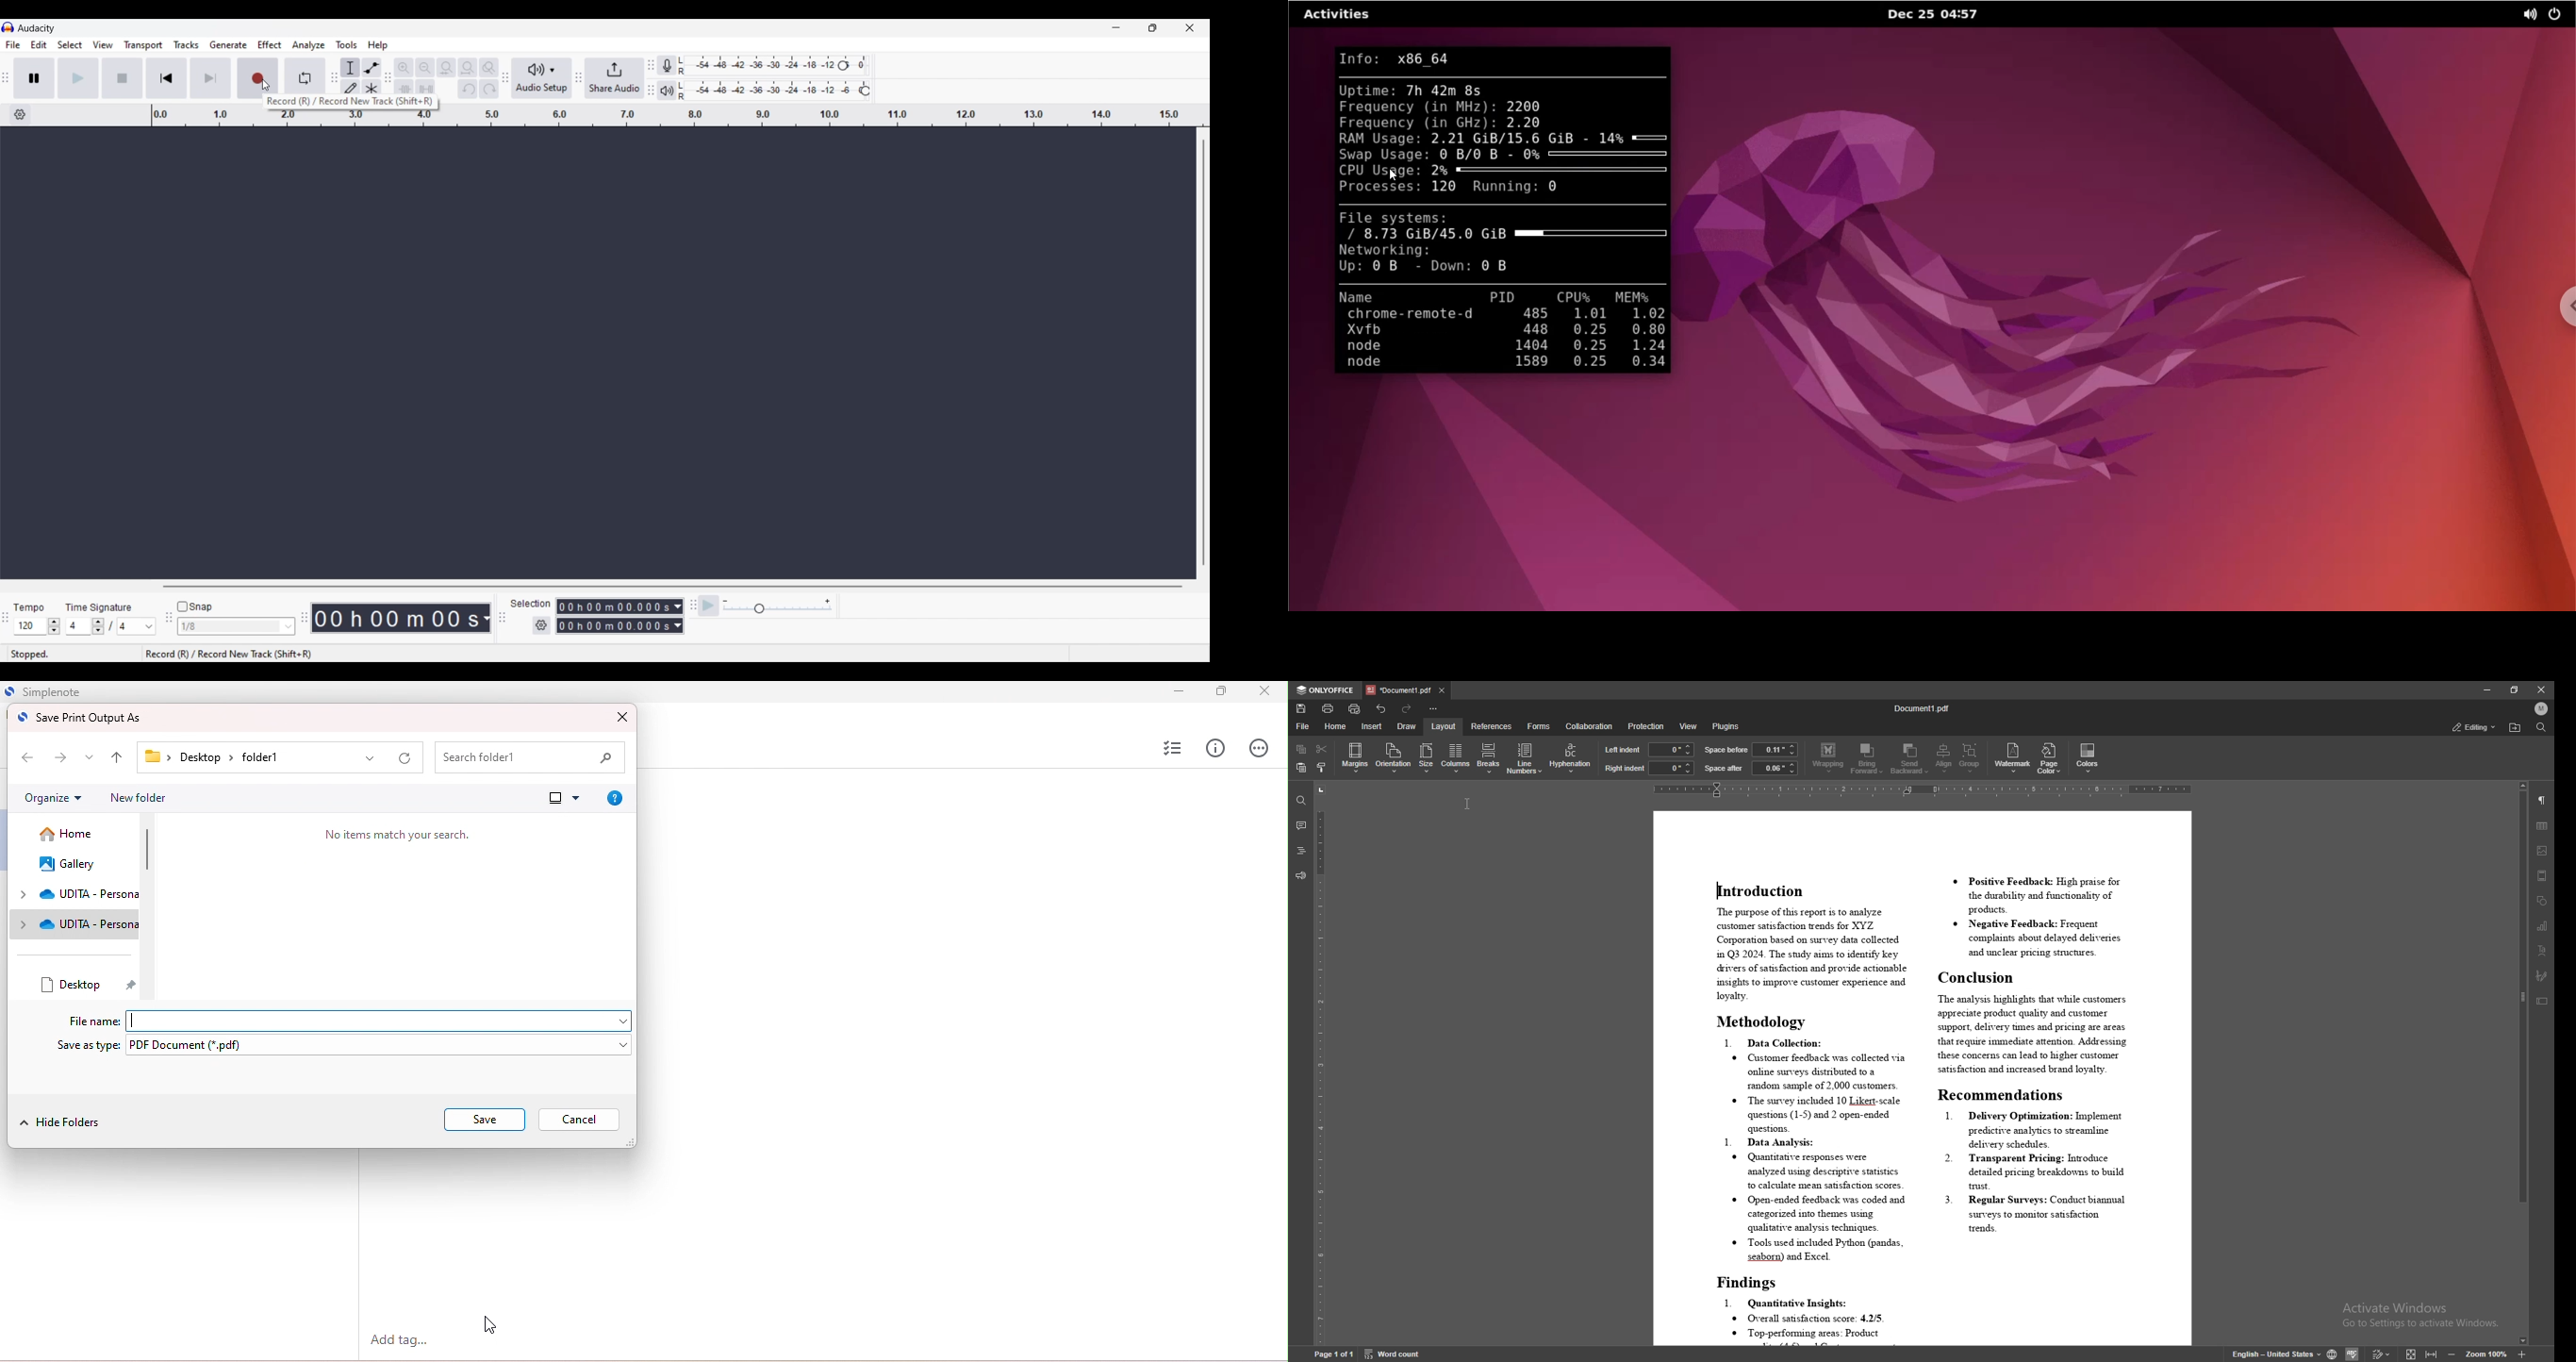 Image resolution: width=2576 pixels, height=1372 pixels. I want to click on onlyoffice, so click(1326, 691).